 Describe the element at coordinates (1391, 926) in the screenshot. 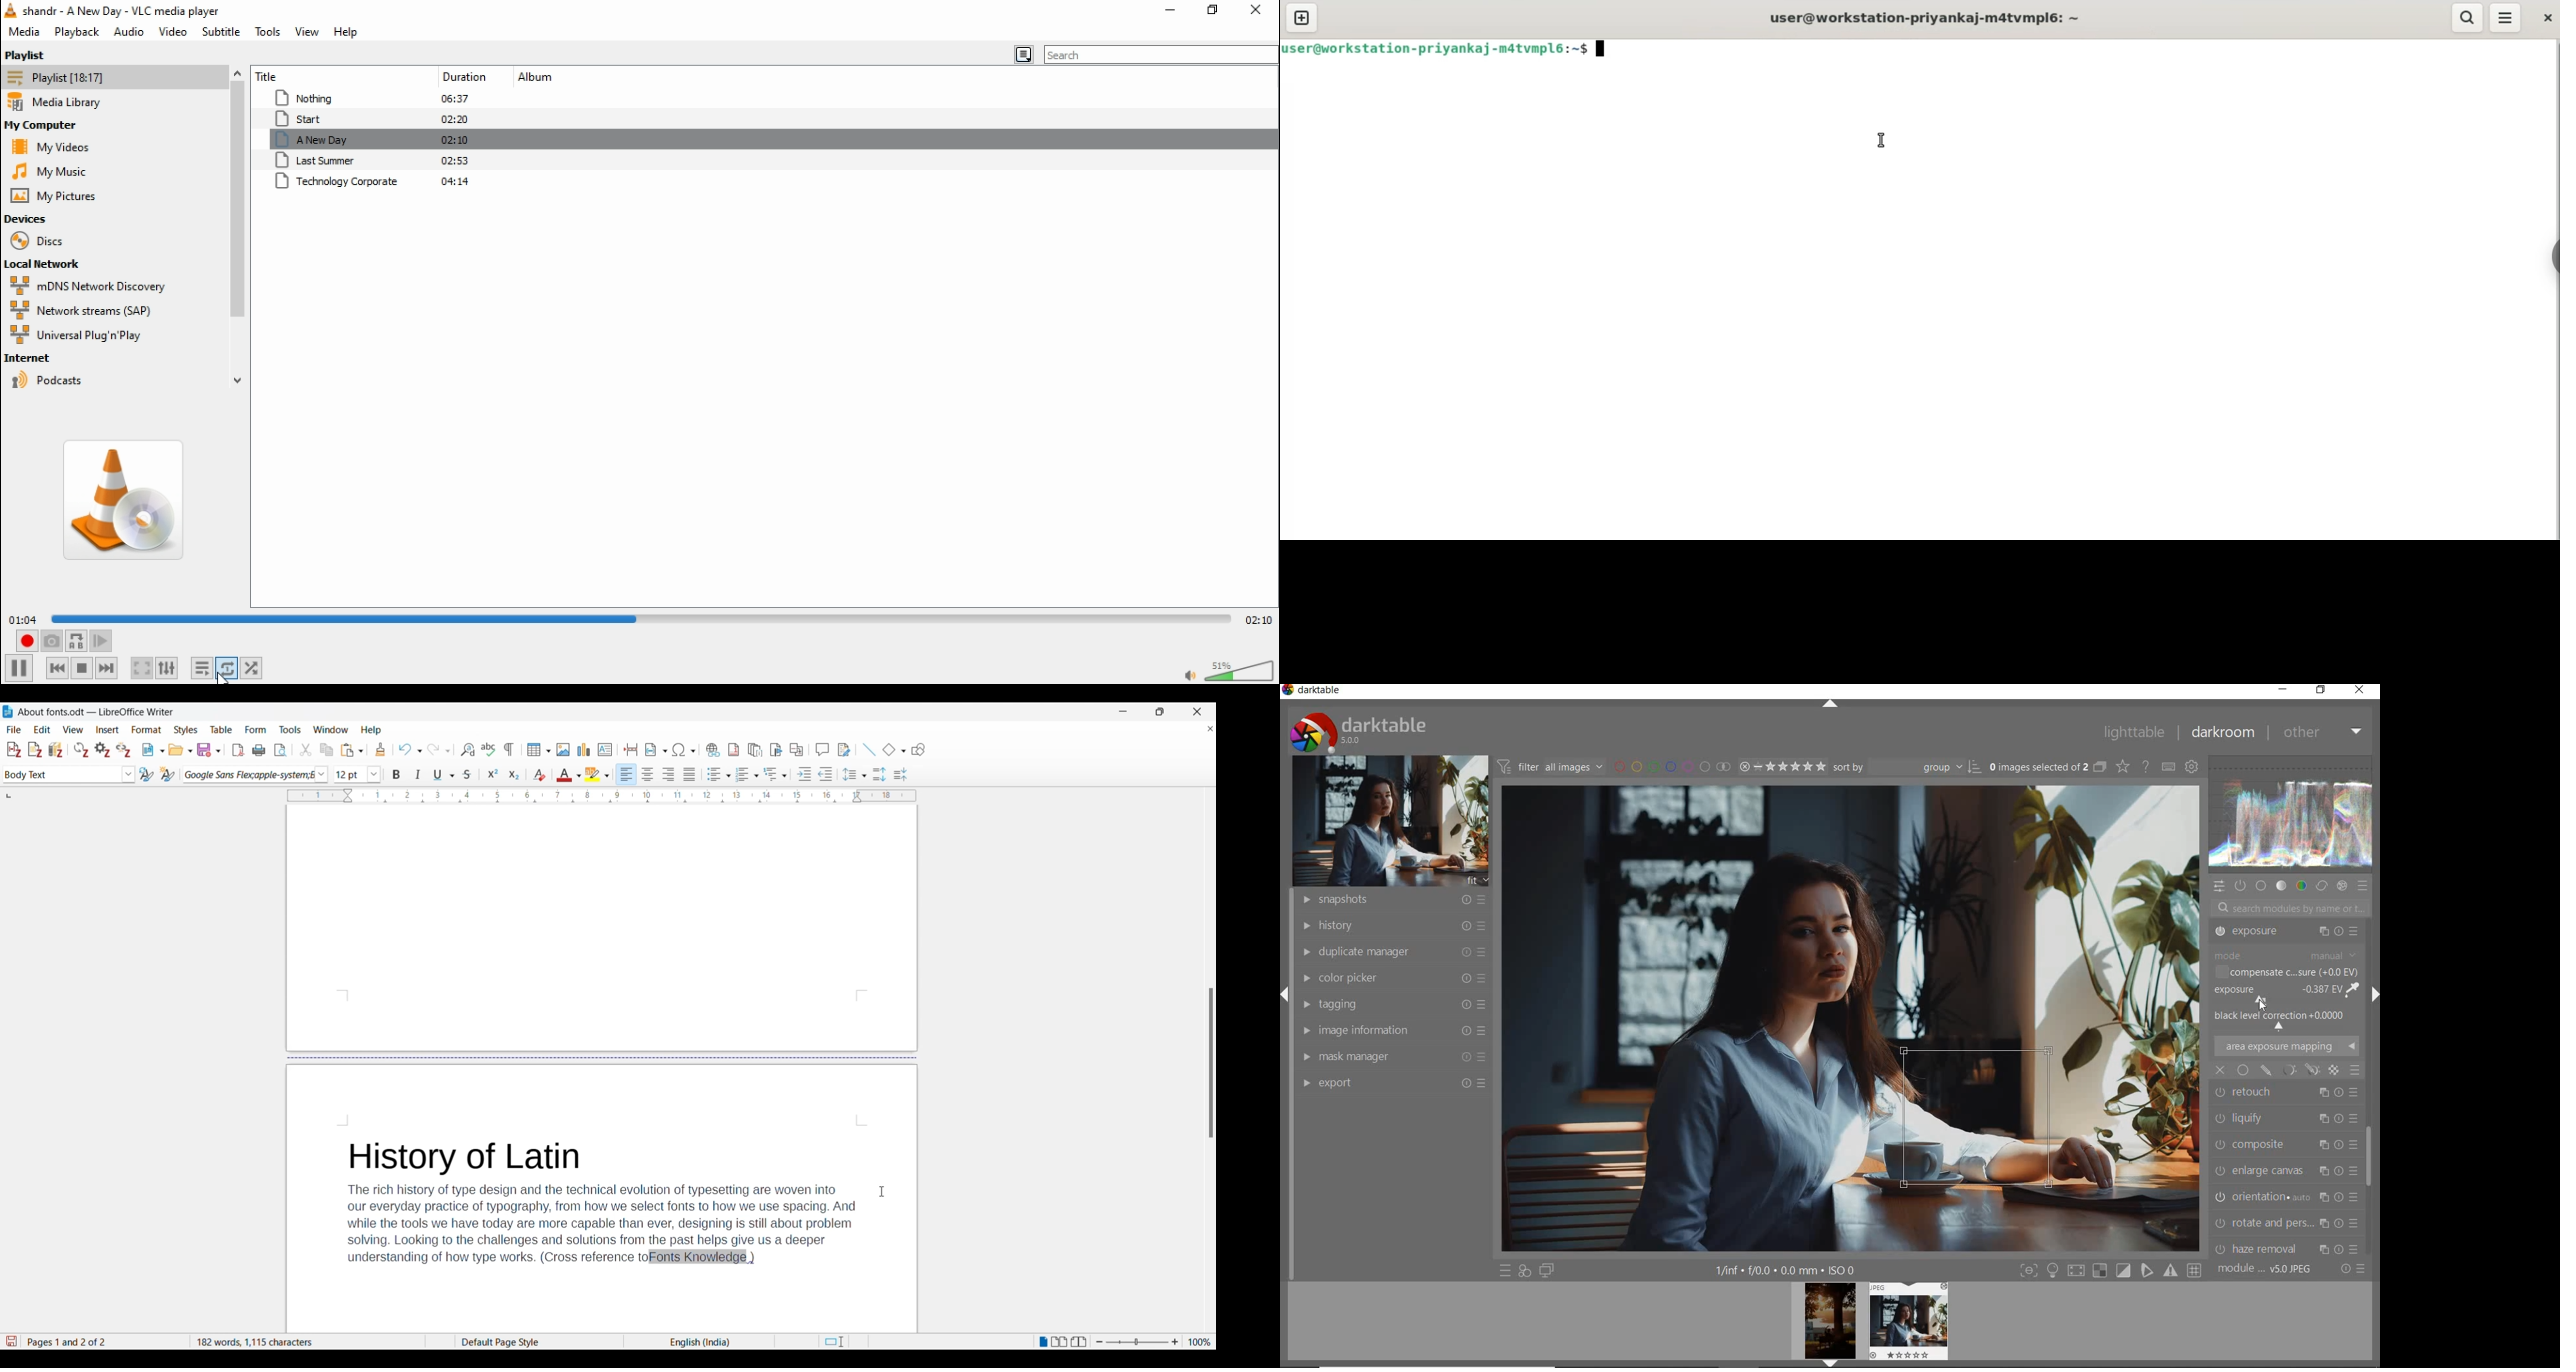

I see `HISTORY` at that location.